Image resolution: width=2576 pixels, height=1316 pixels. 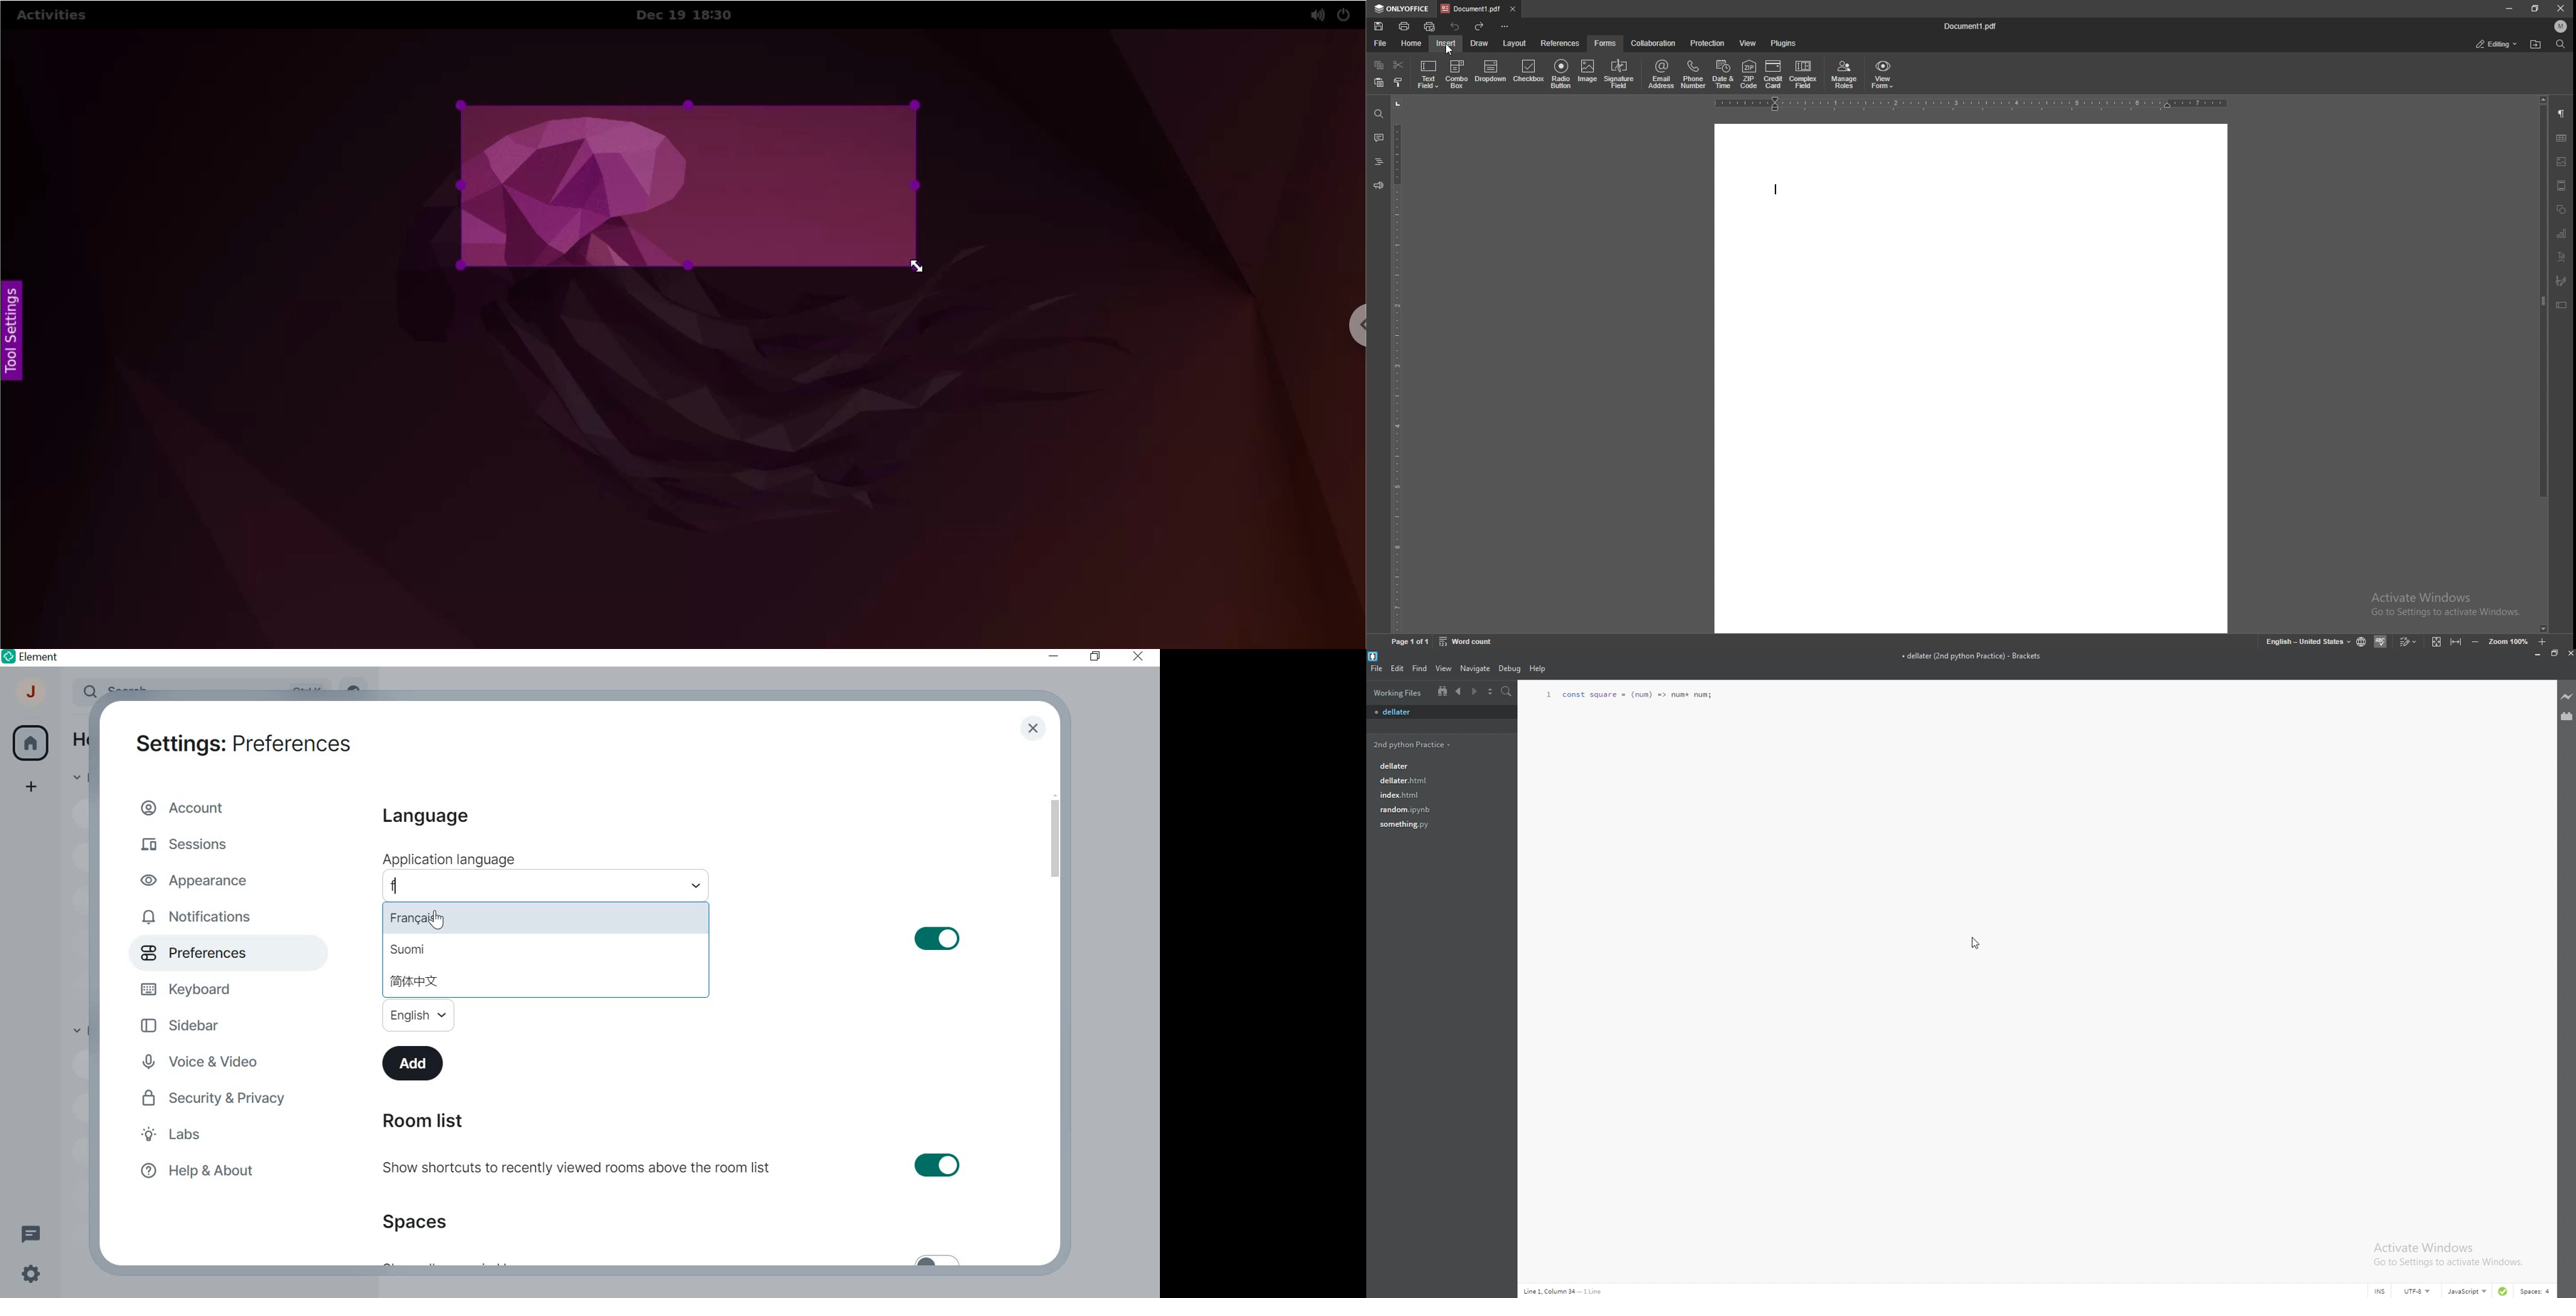 I want to click on Set language for spellcheck, so click(x=418, y=1015).